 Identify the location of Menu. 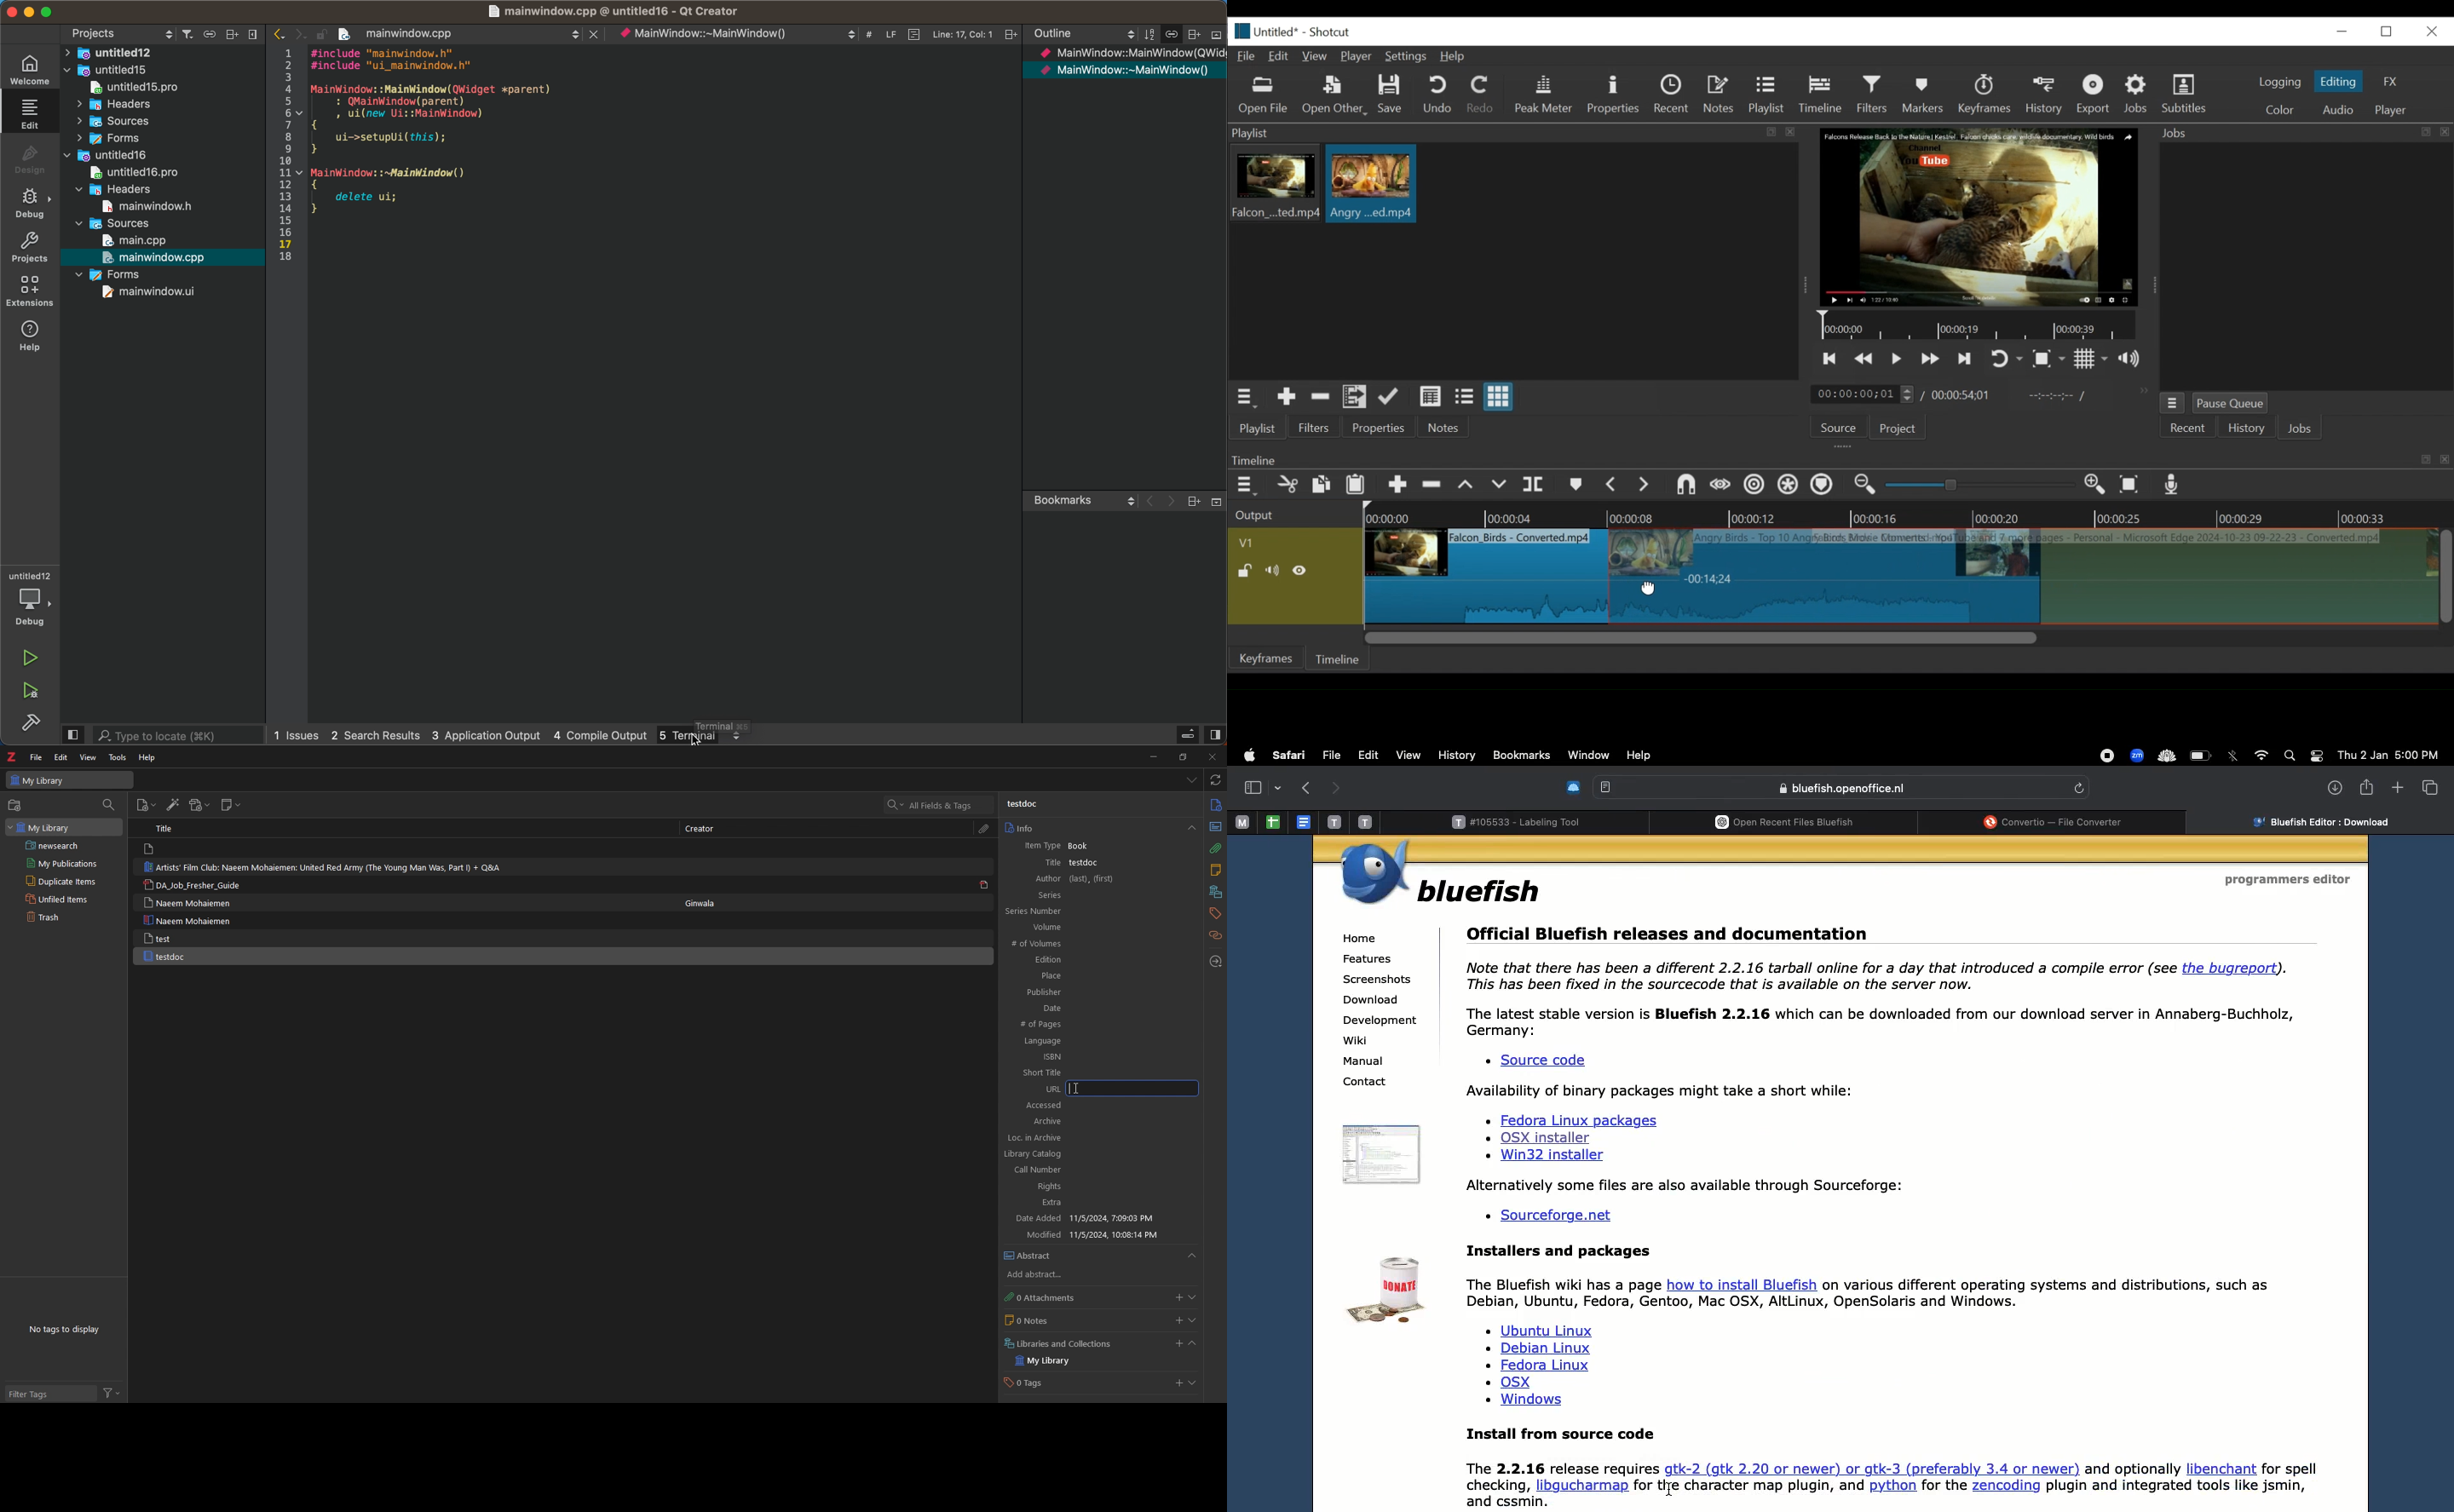
(1186, 734).